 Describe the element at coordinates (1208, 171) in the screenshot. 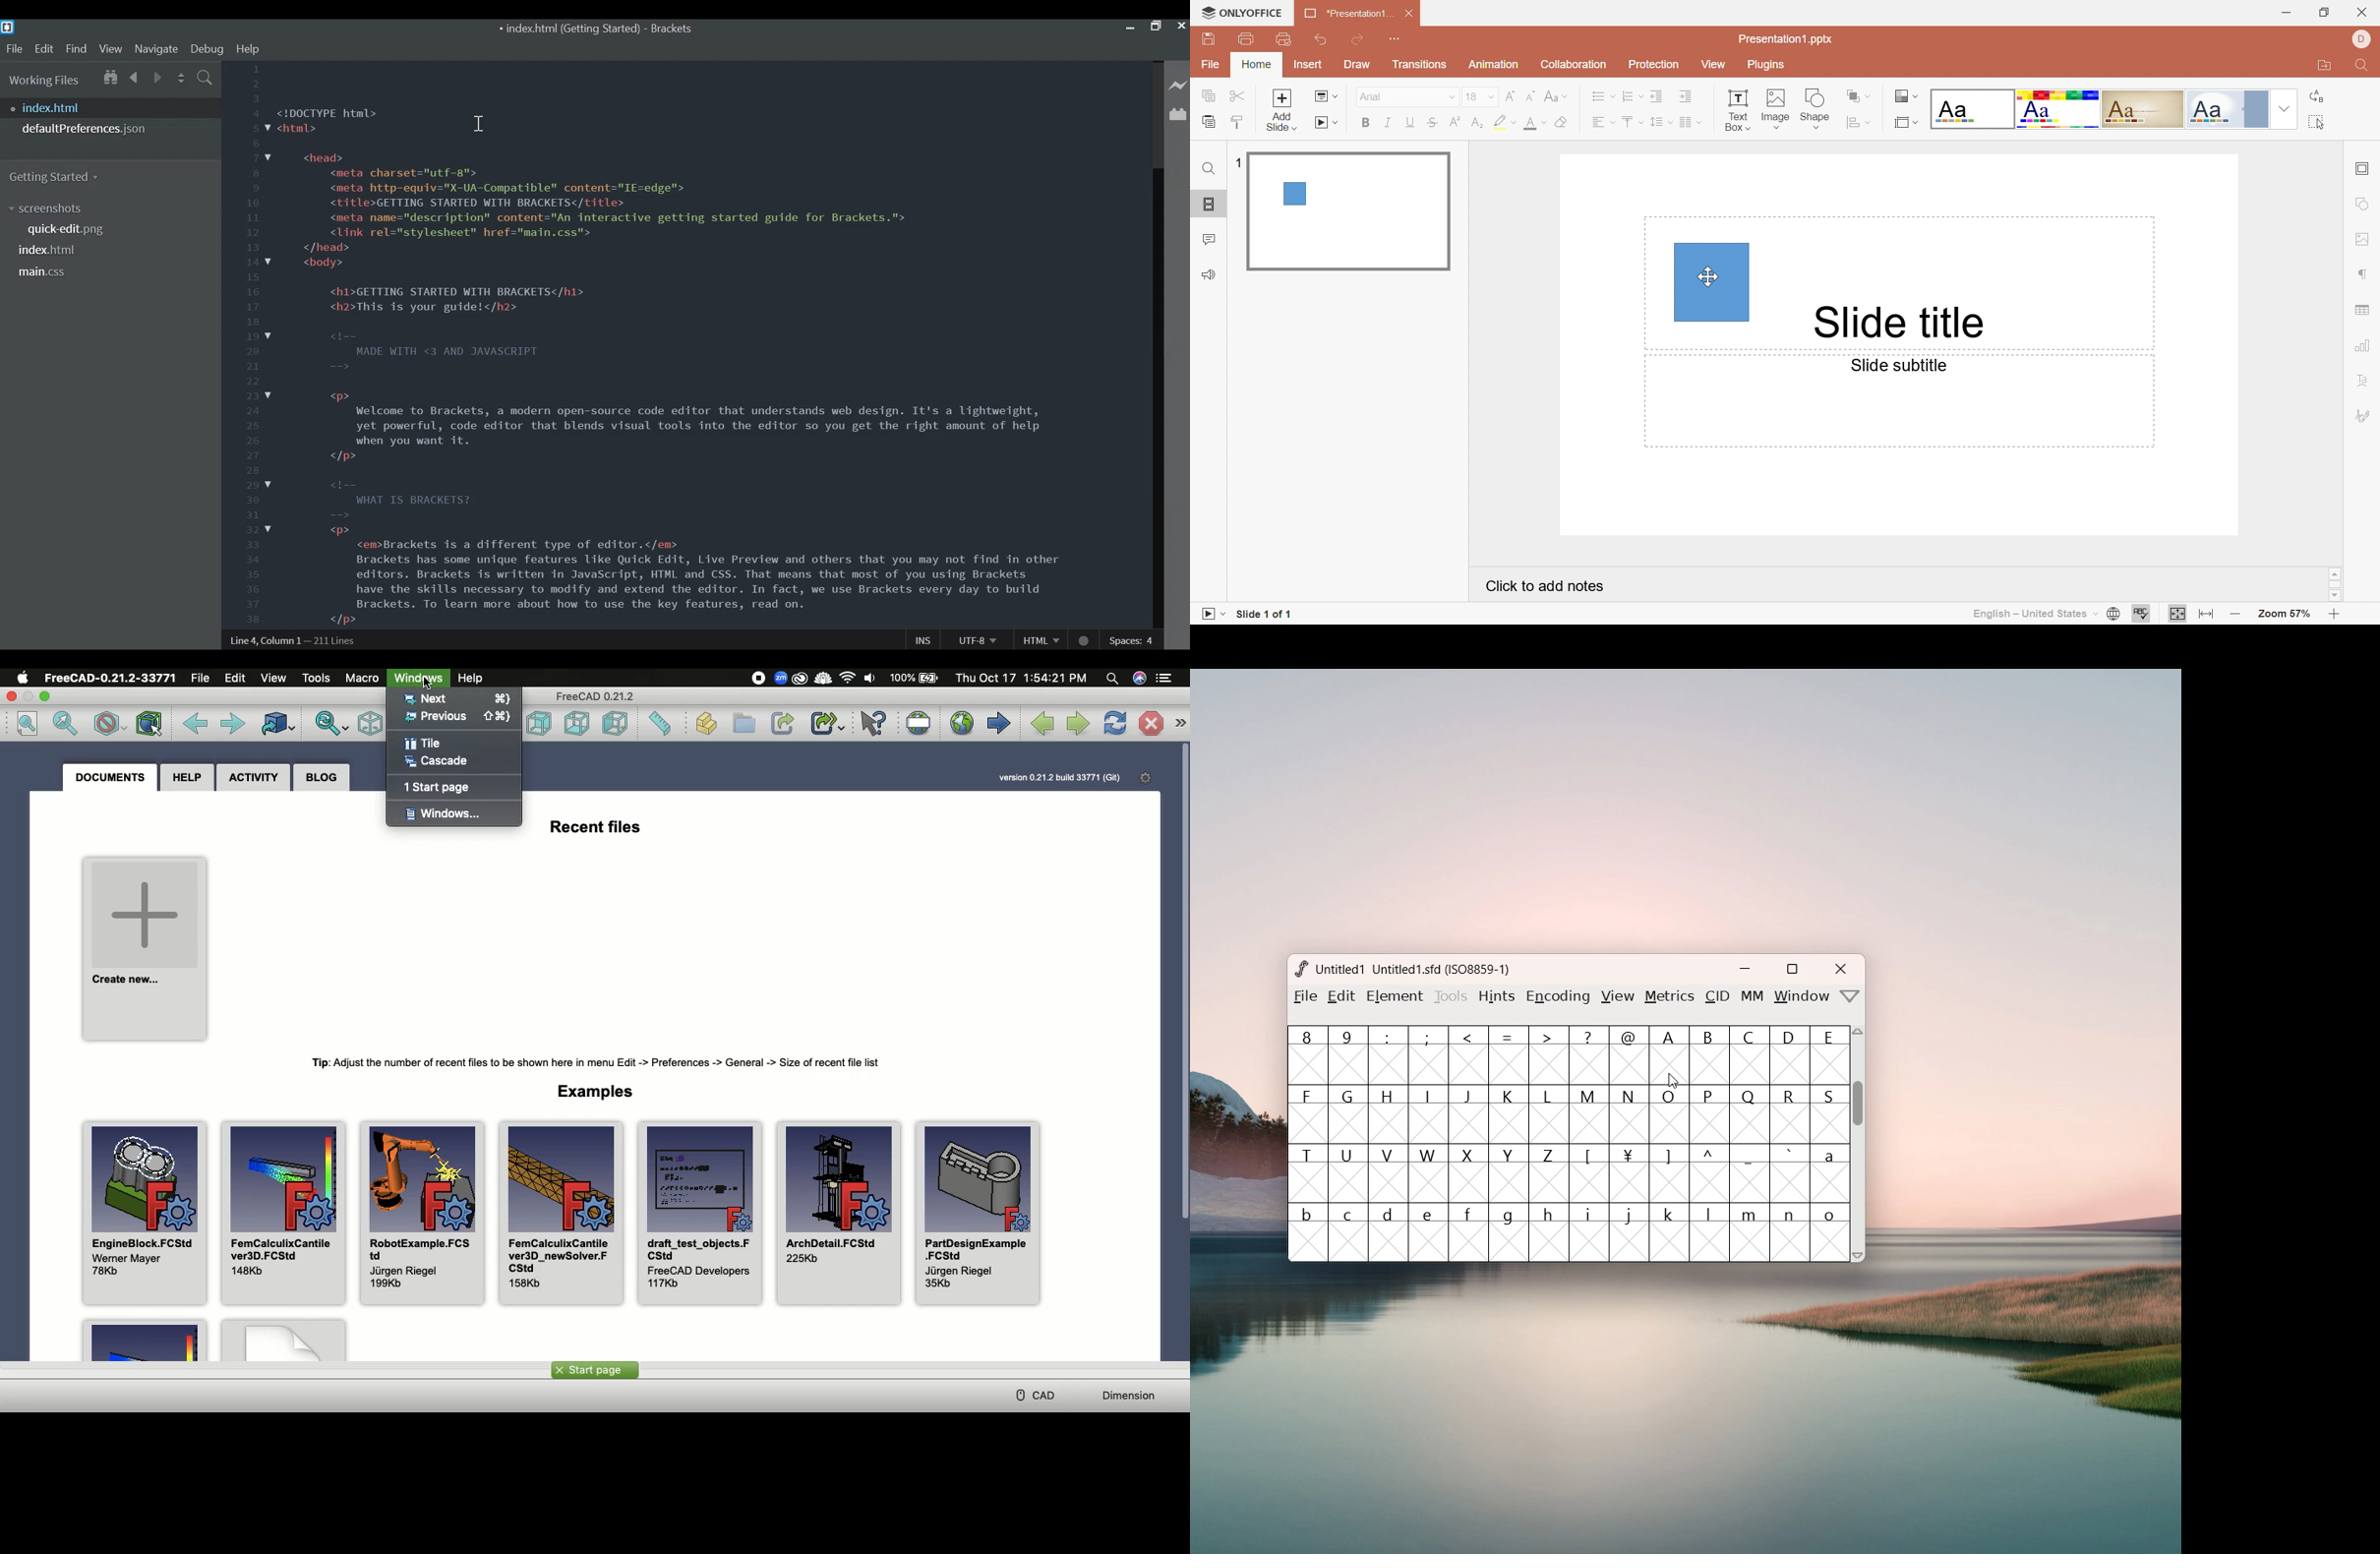

I see `Find` at that location.